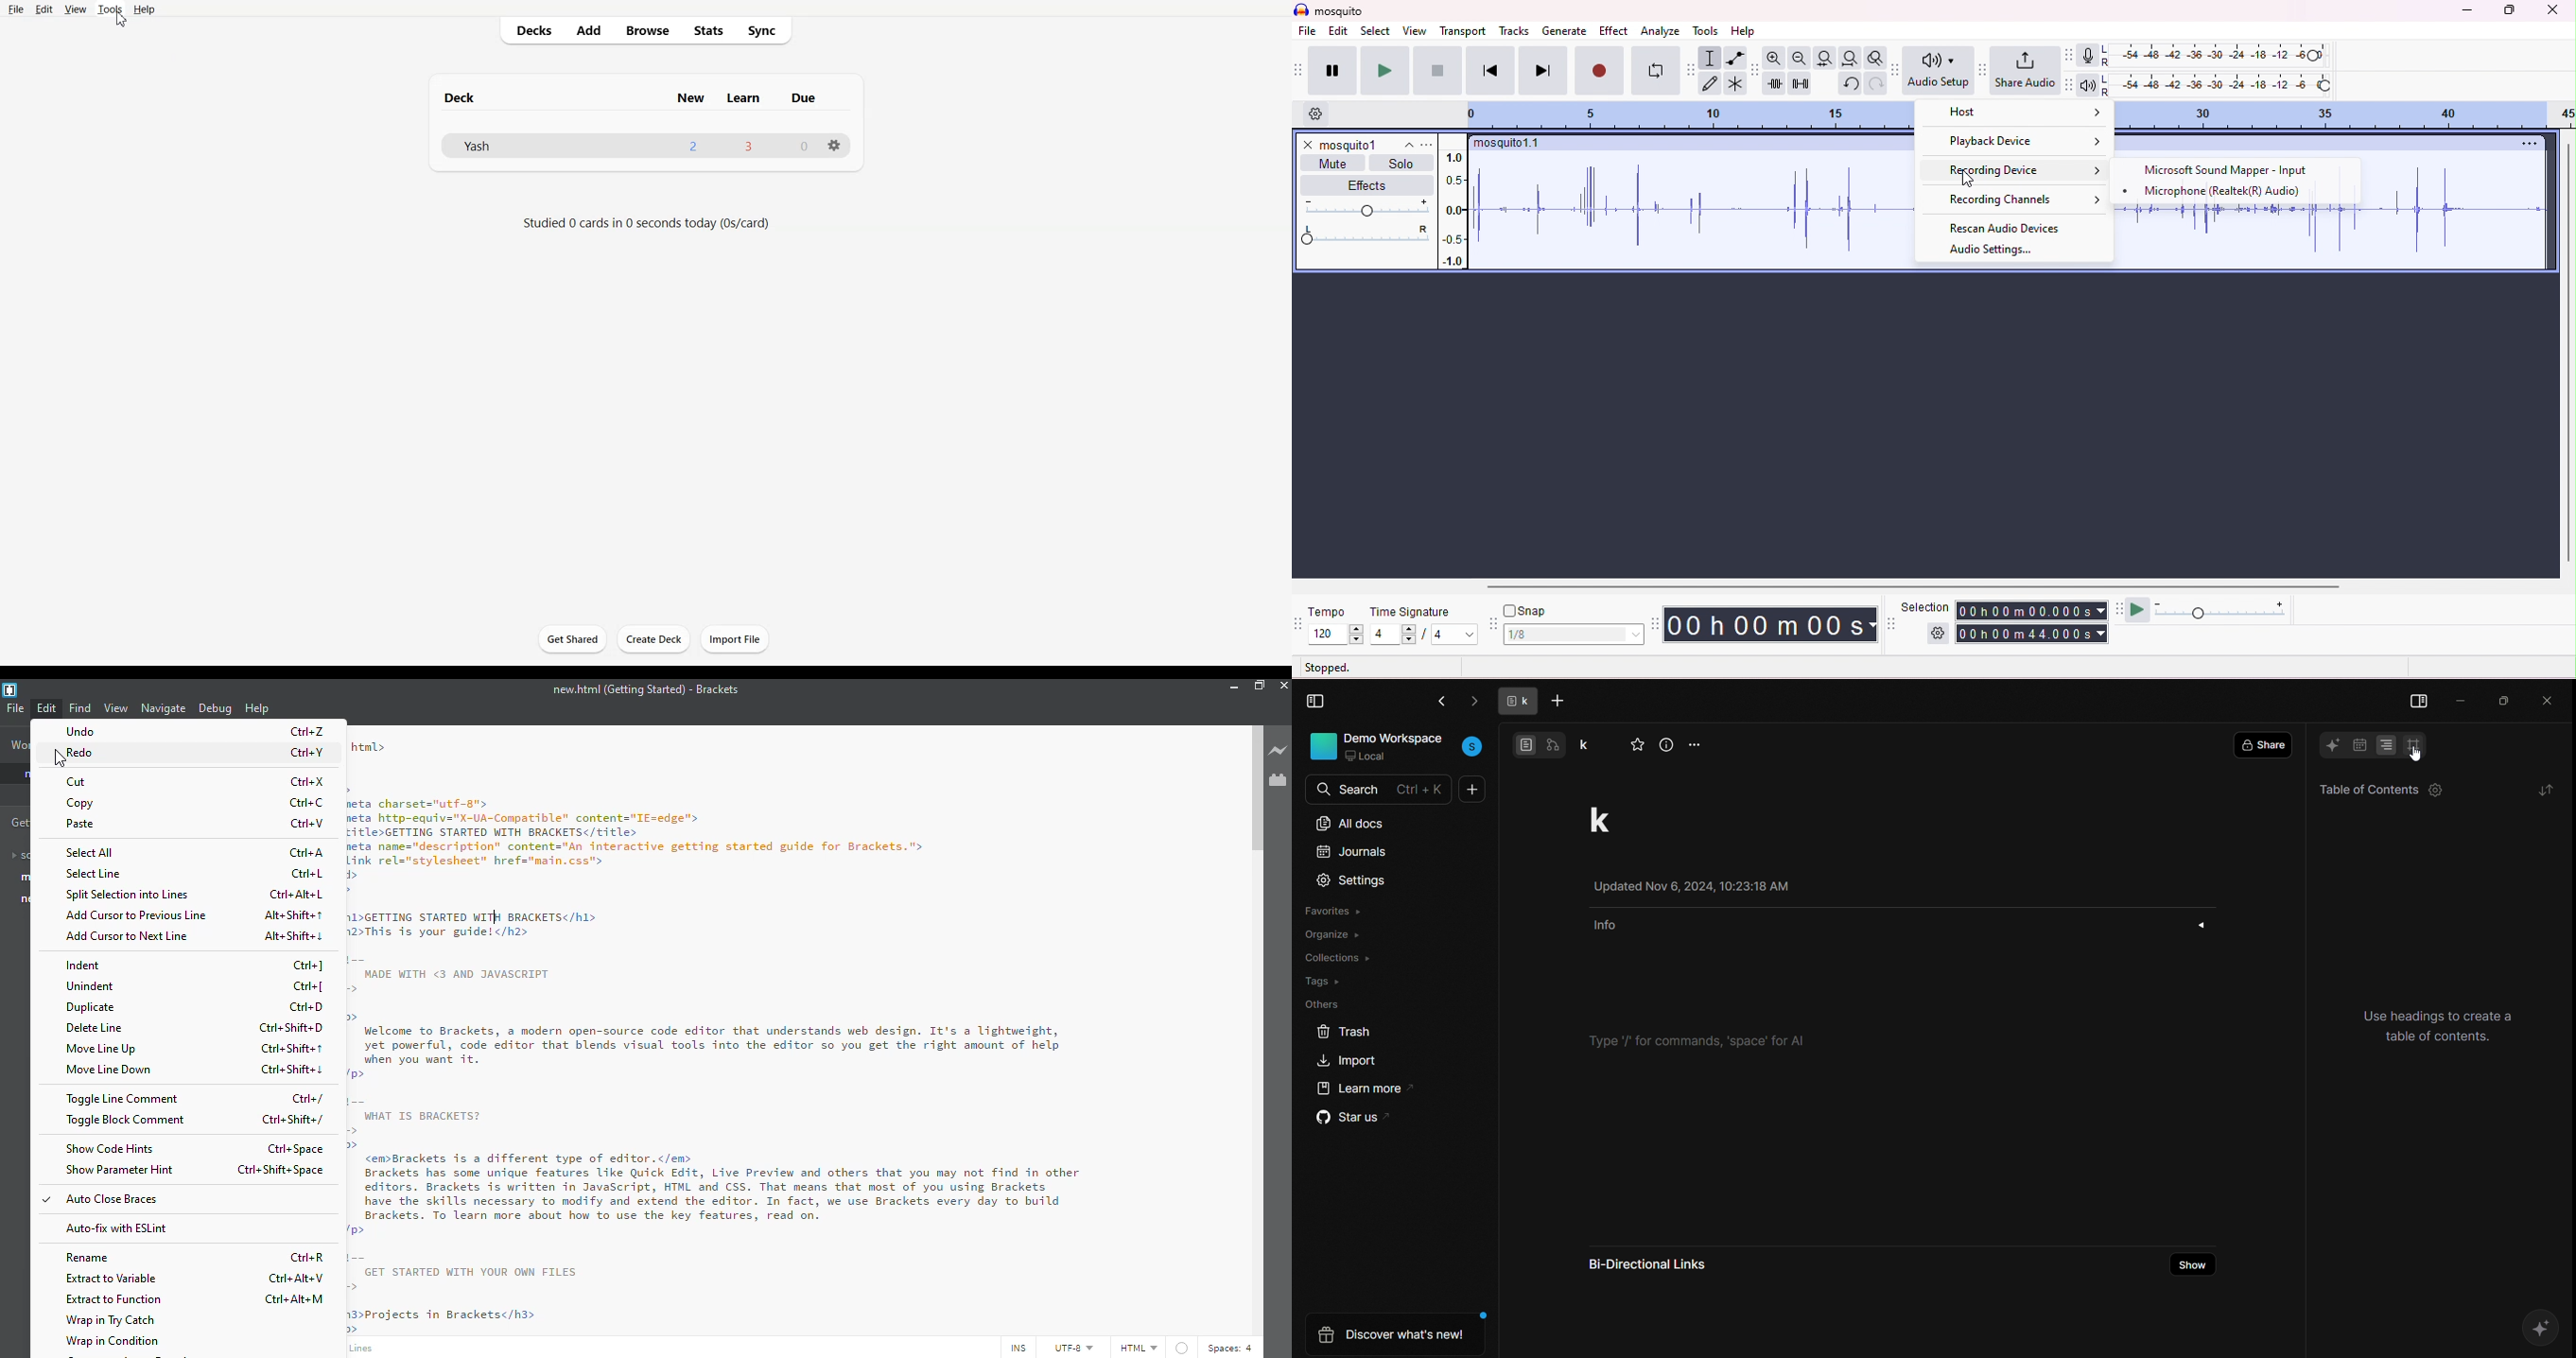 Image resolution: width=2576 pixels, height=1372 pixels. Describe the element at coordinates (215, 709) in the screenshot. I see `debug` at that location.